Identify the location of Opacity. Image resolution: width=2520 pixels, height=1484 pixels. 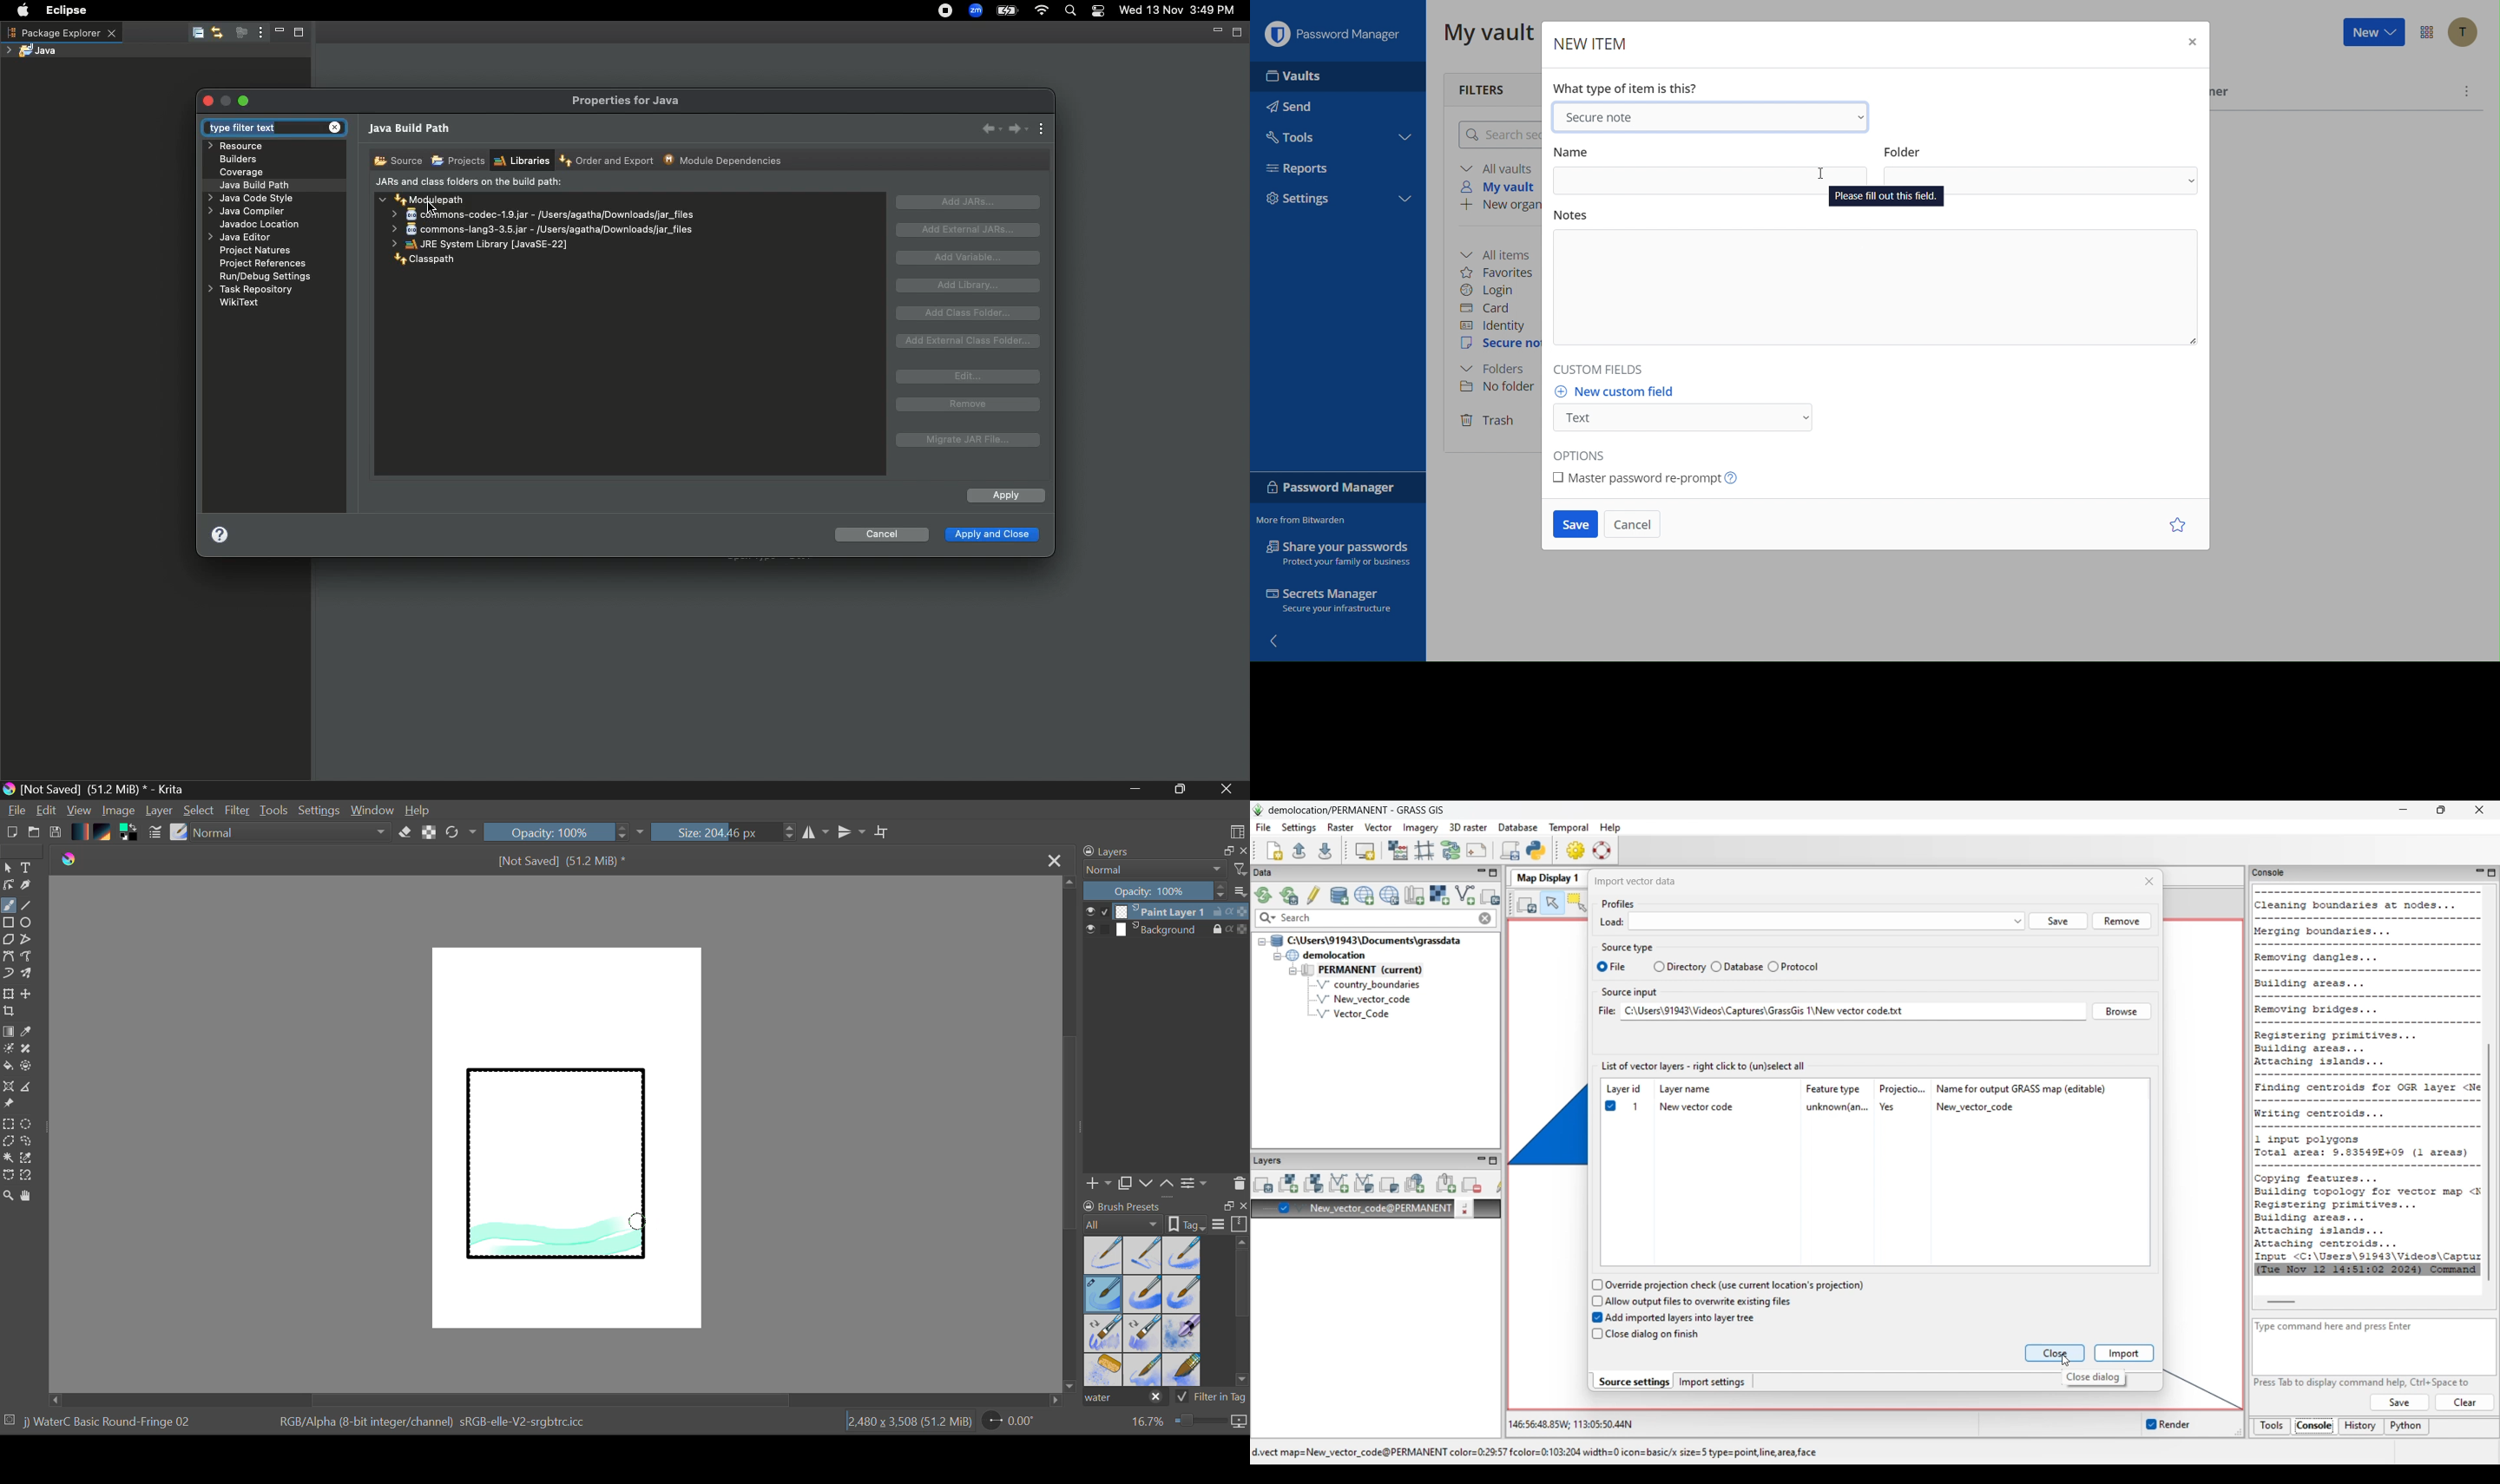
(566, 832).